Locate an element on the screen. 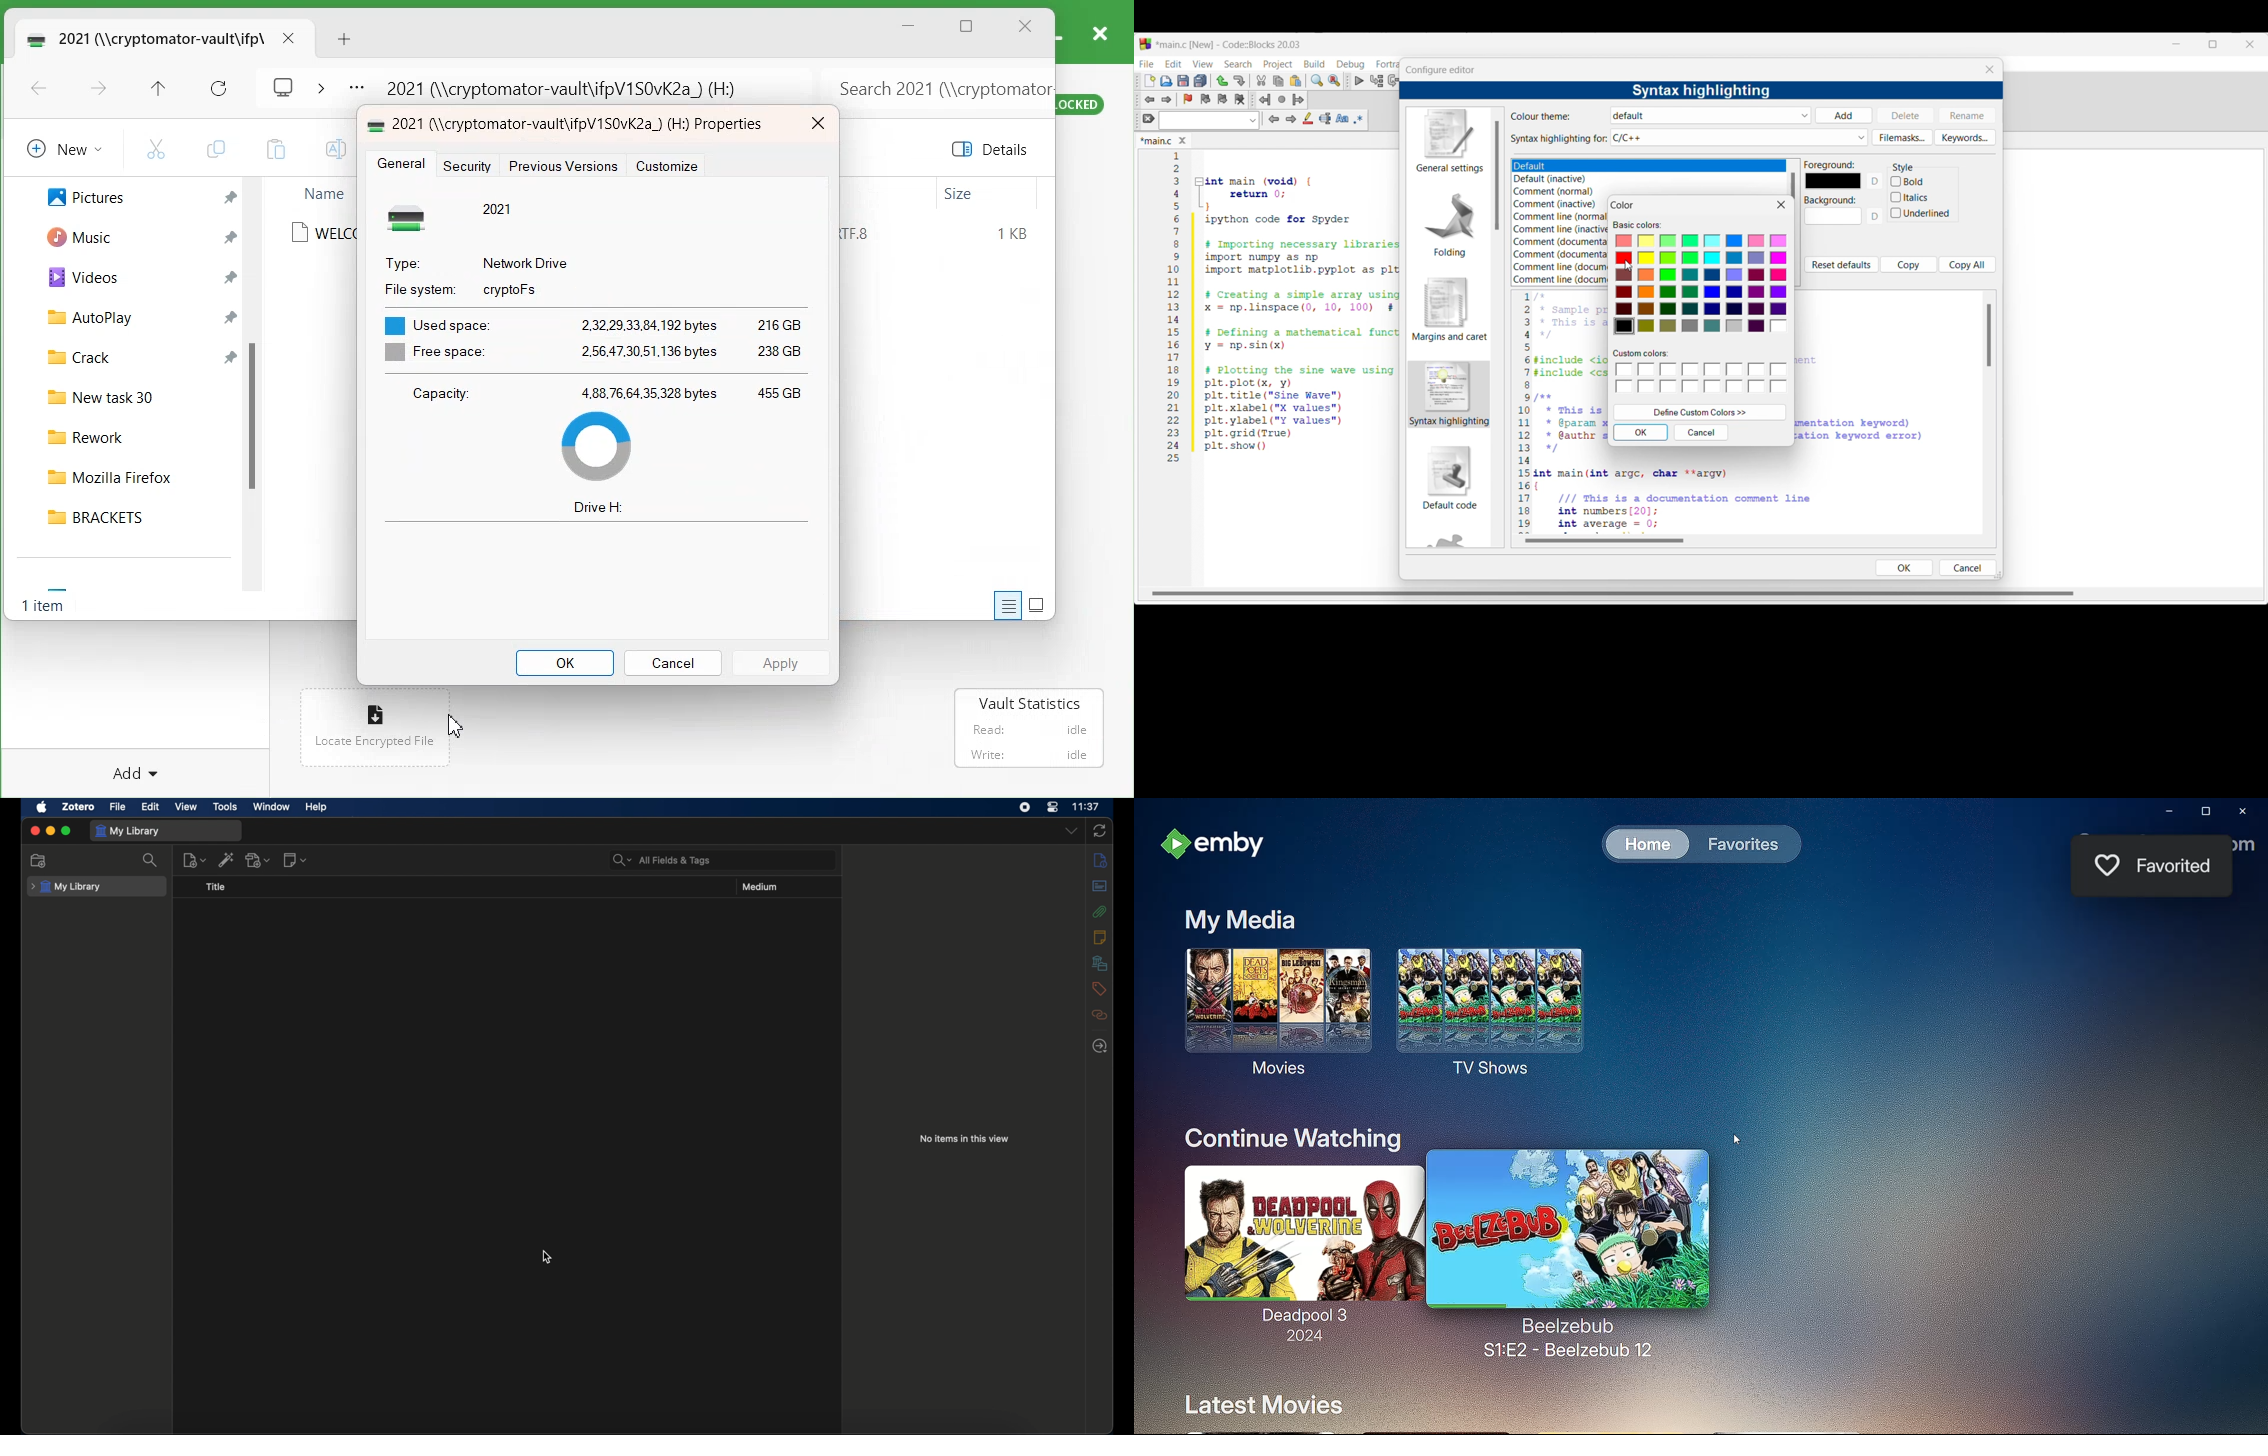 This screenshot has width=2268, height=1456. Indicates color theme options is located at coordinates (1542, 116).